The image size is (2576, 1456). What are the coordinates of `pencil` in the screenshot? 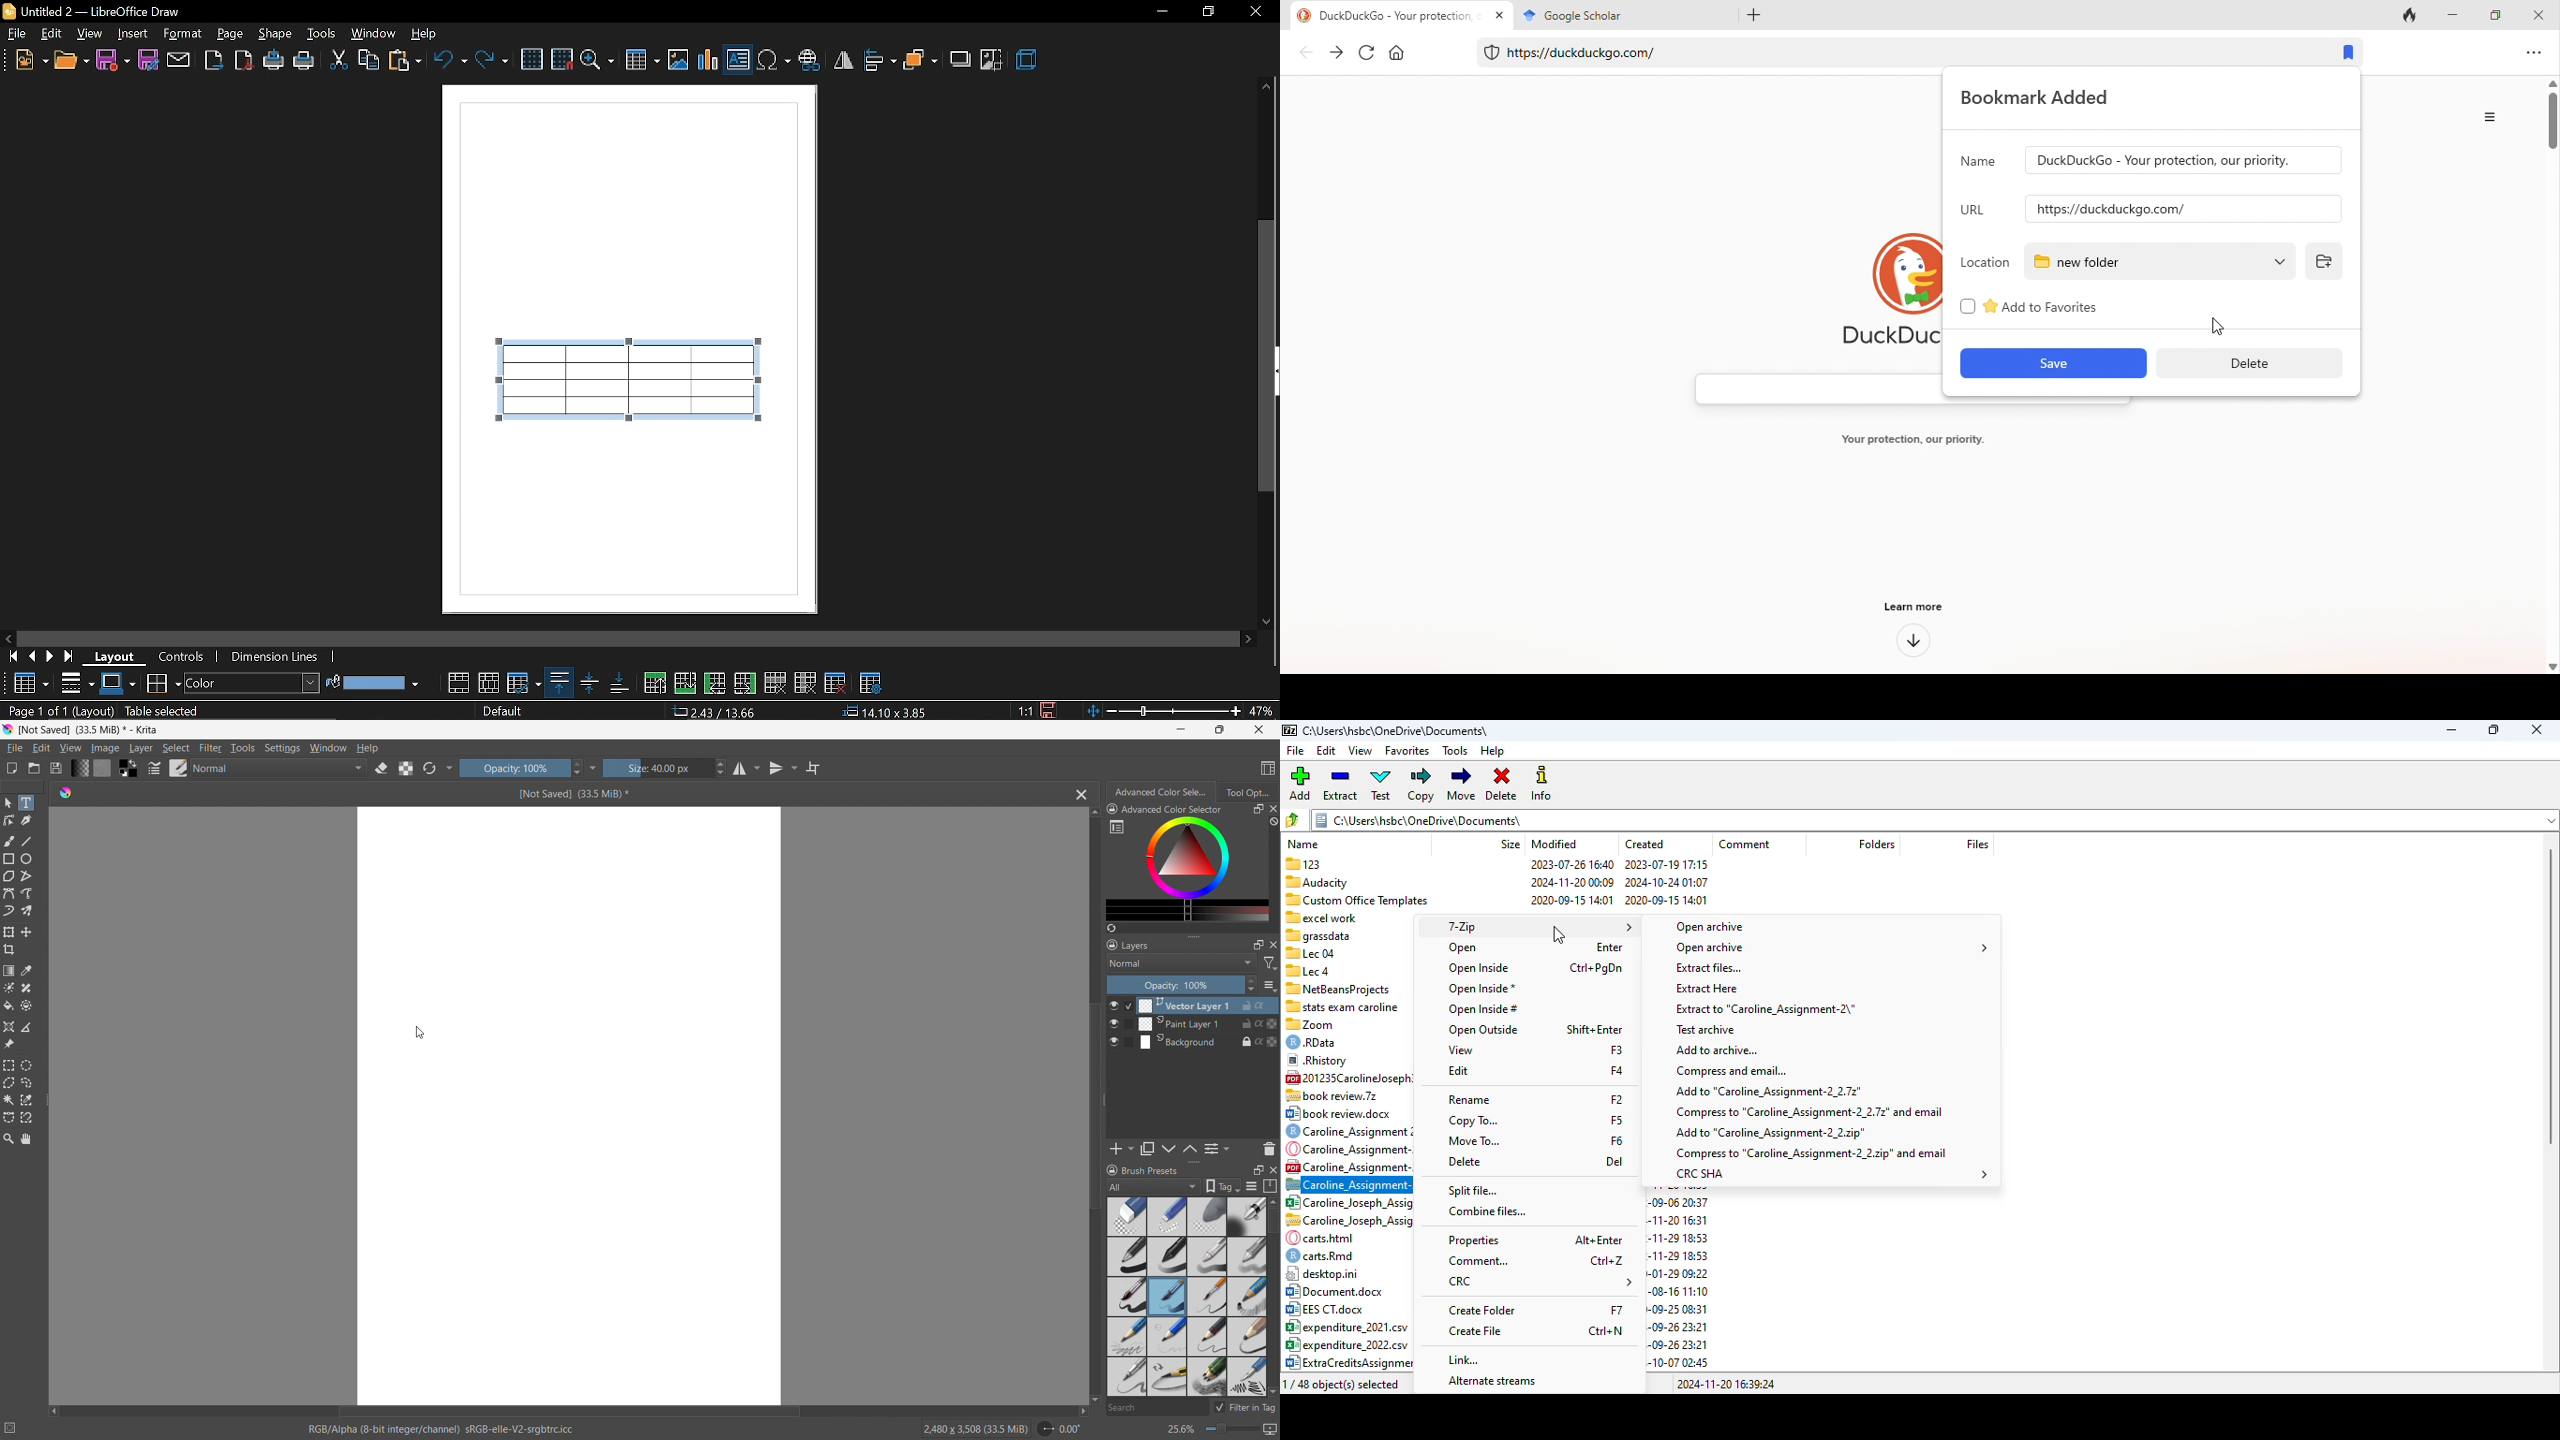 It's located at (1124, 1377).